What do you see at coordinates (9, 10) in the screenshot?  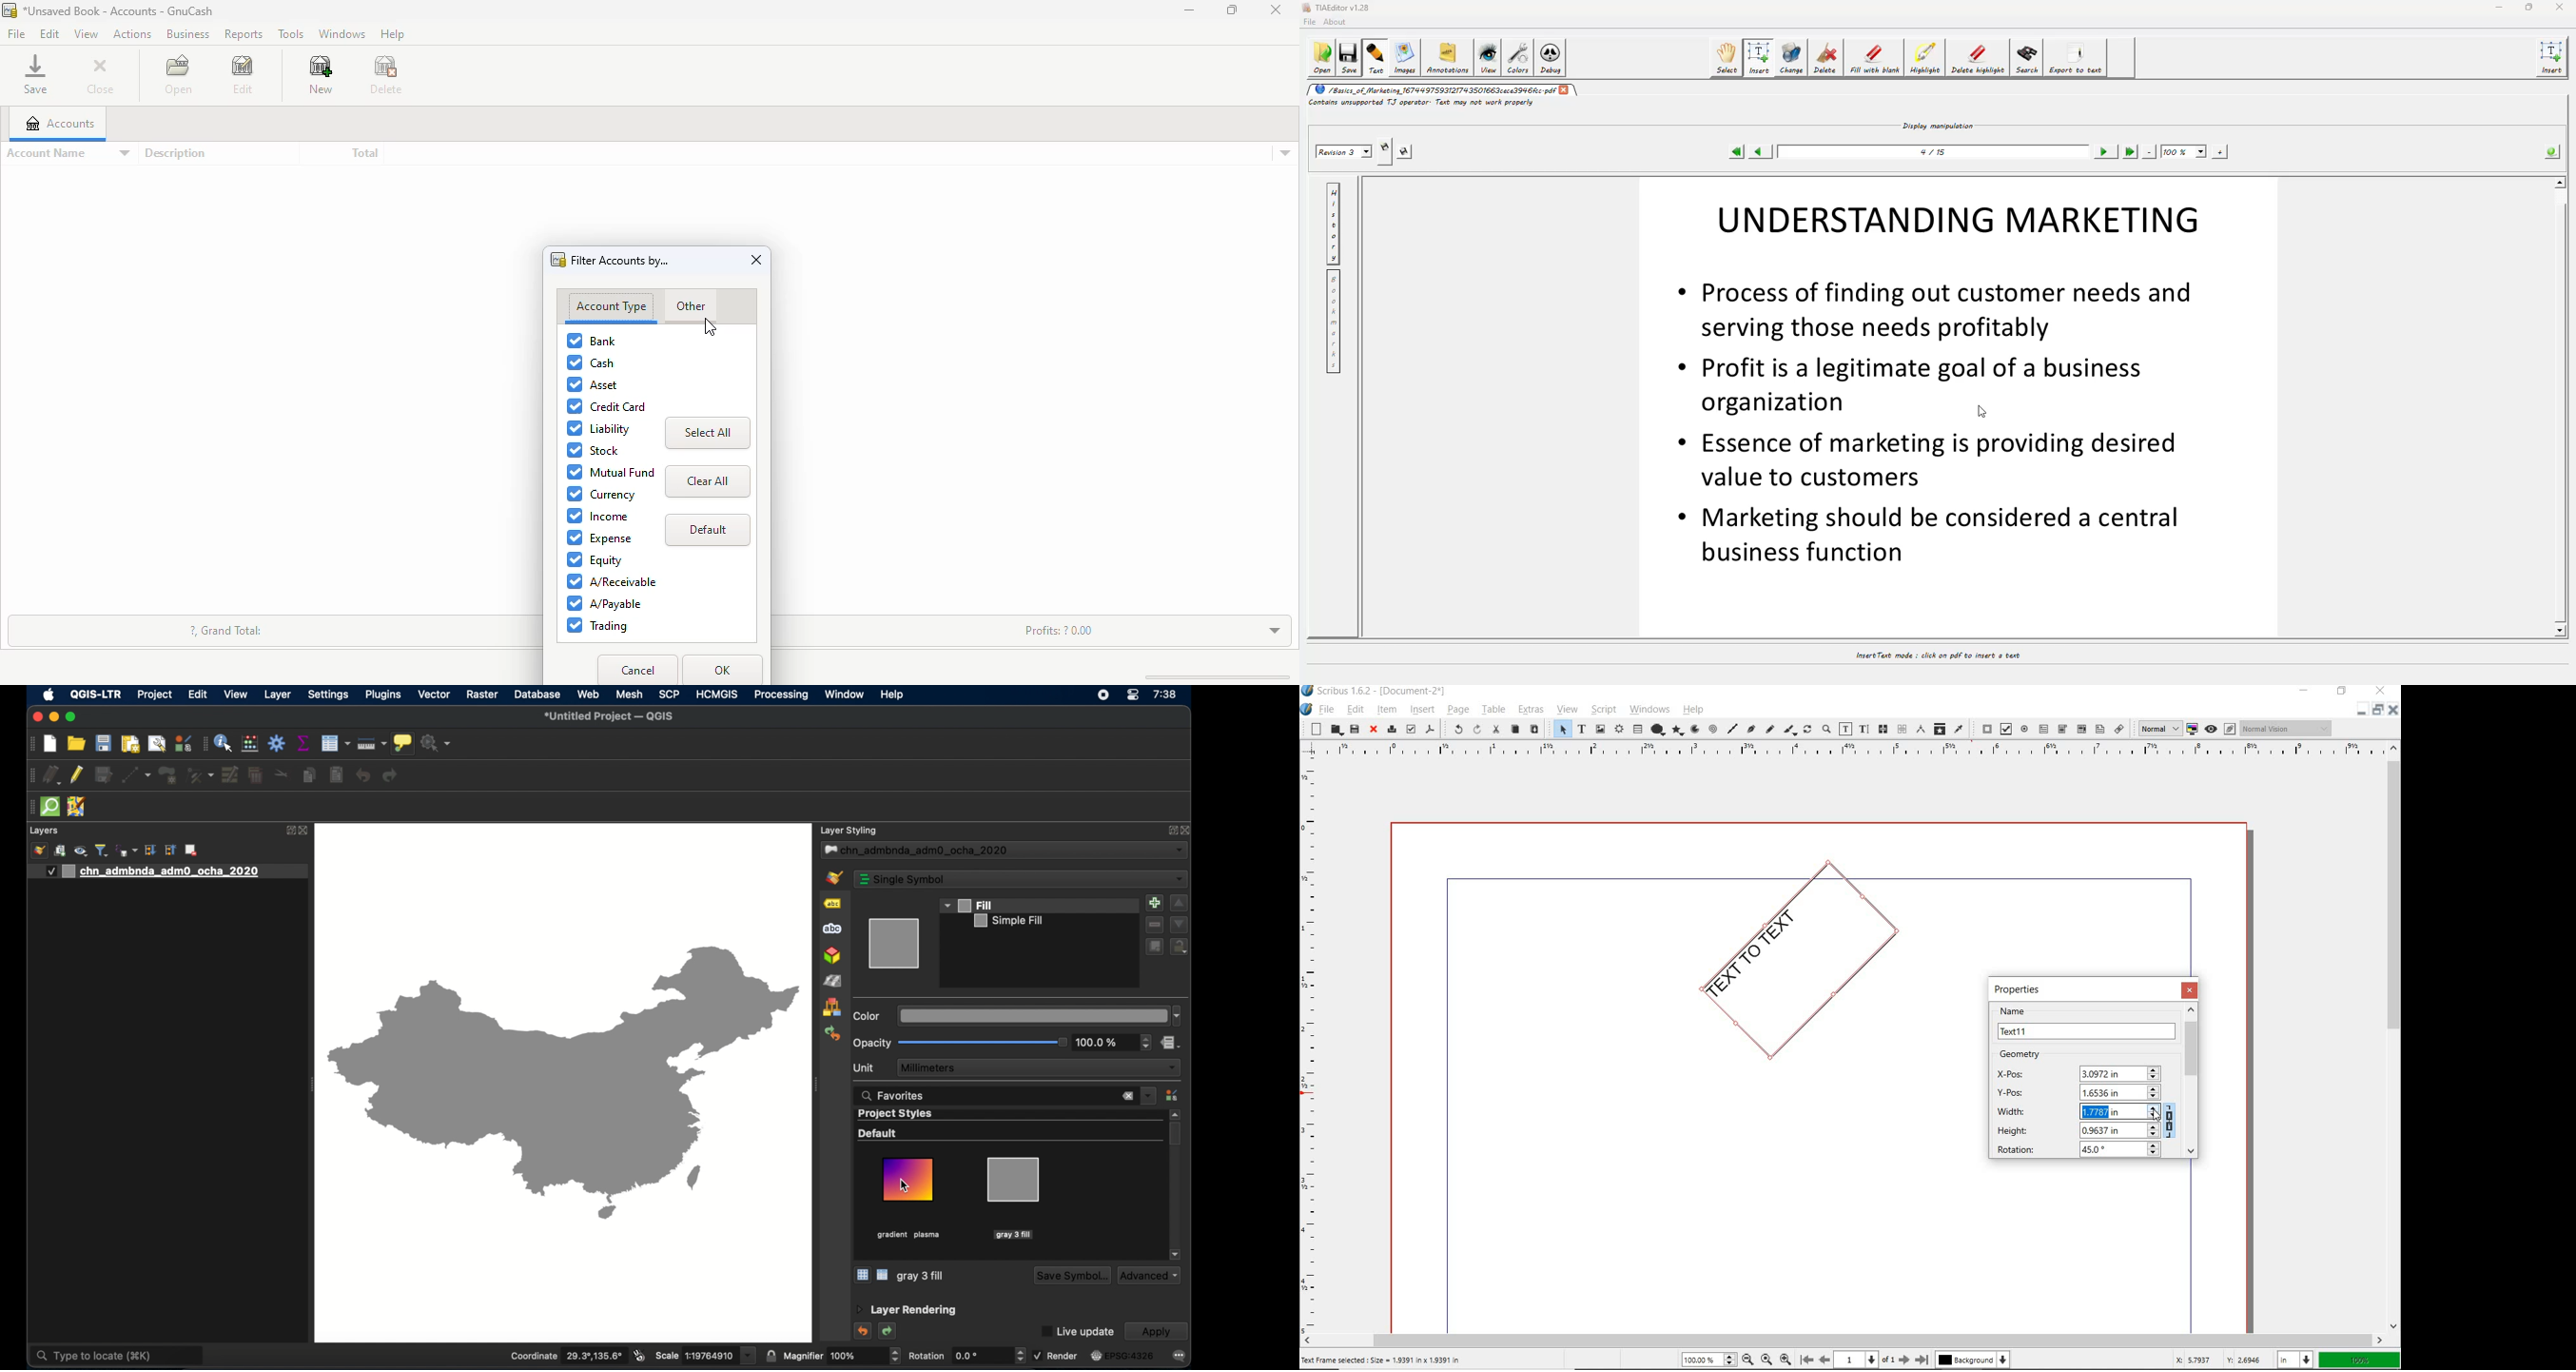 I see `logo` at bounding box center [9, 10].